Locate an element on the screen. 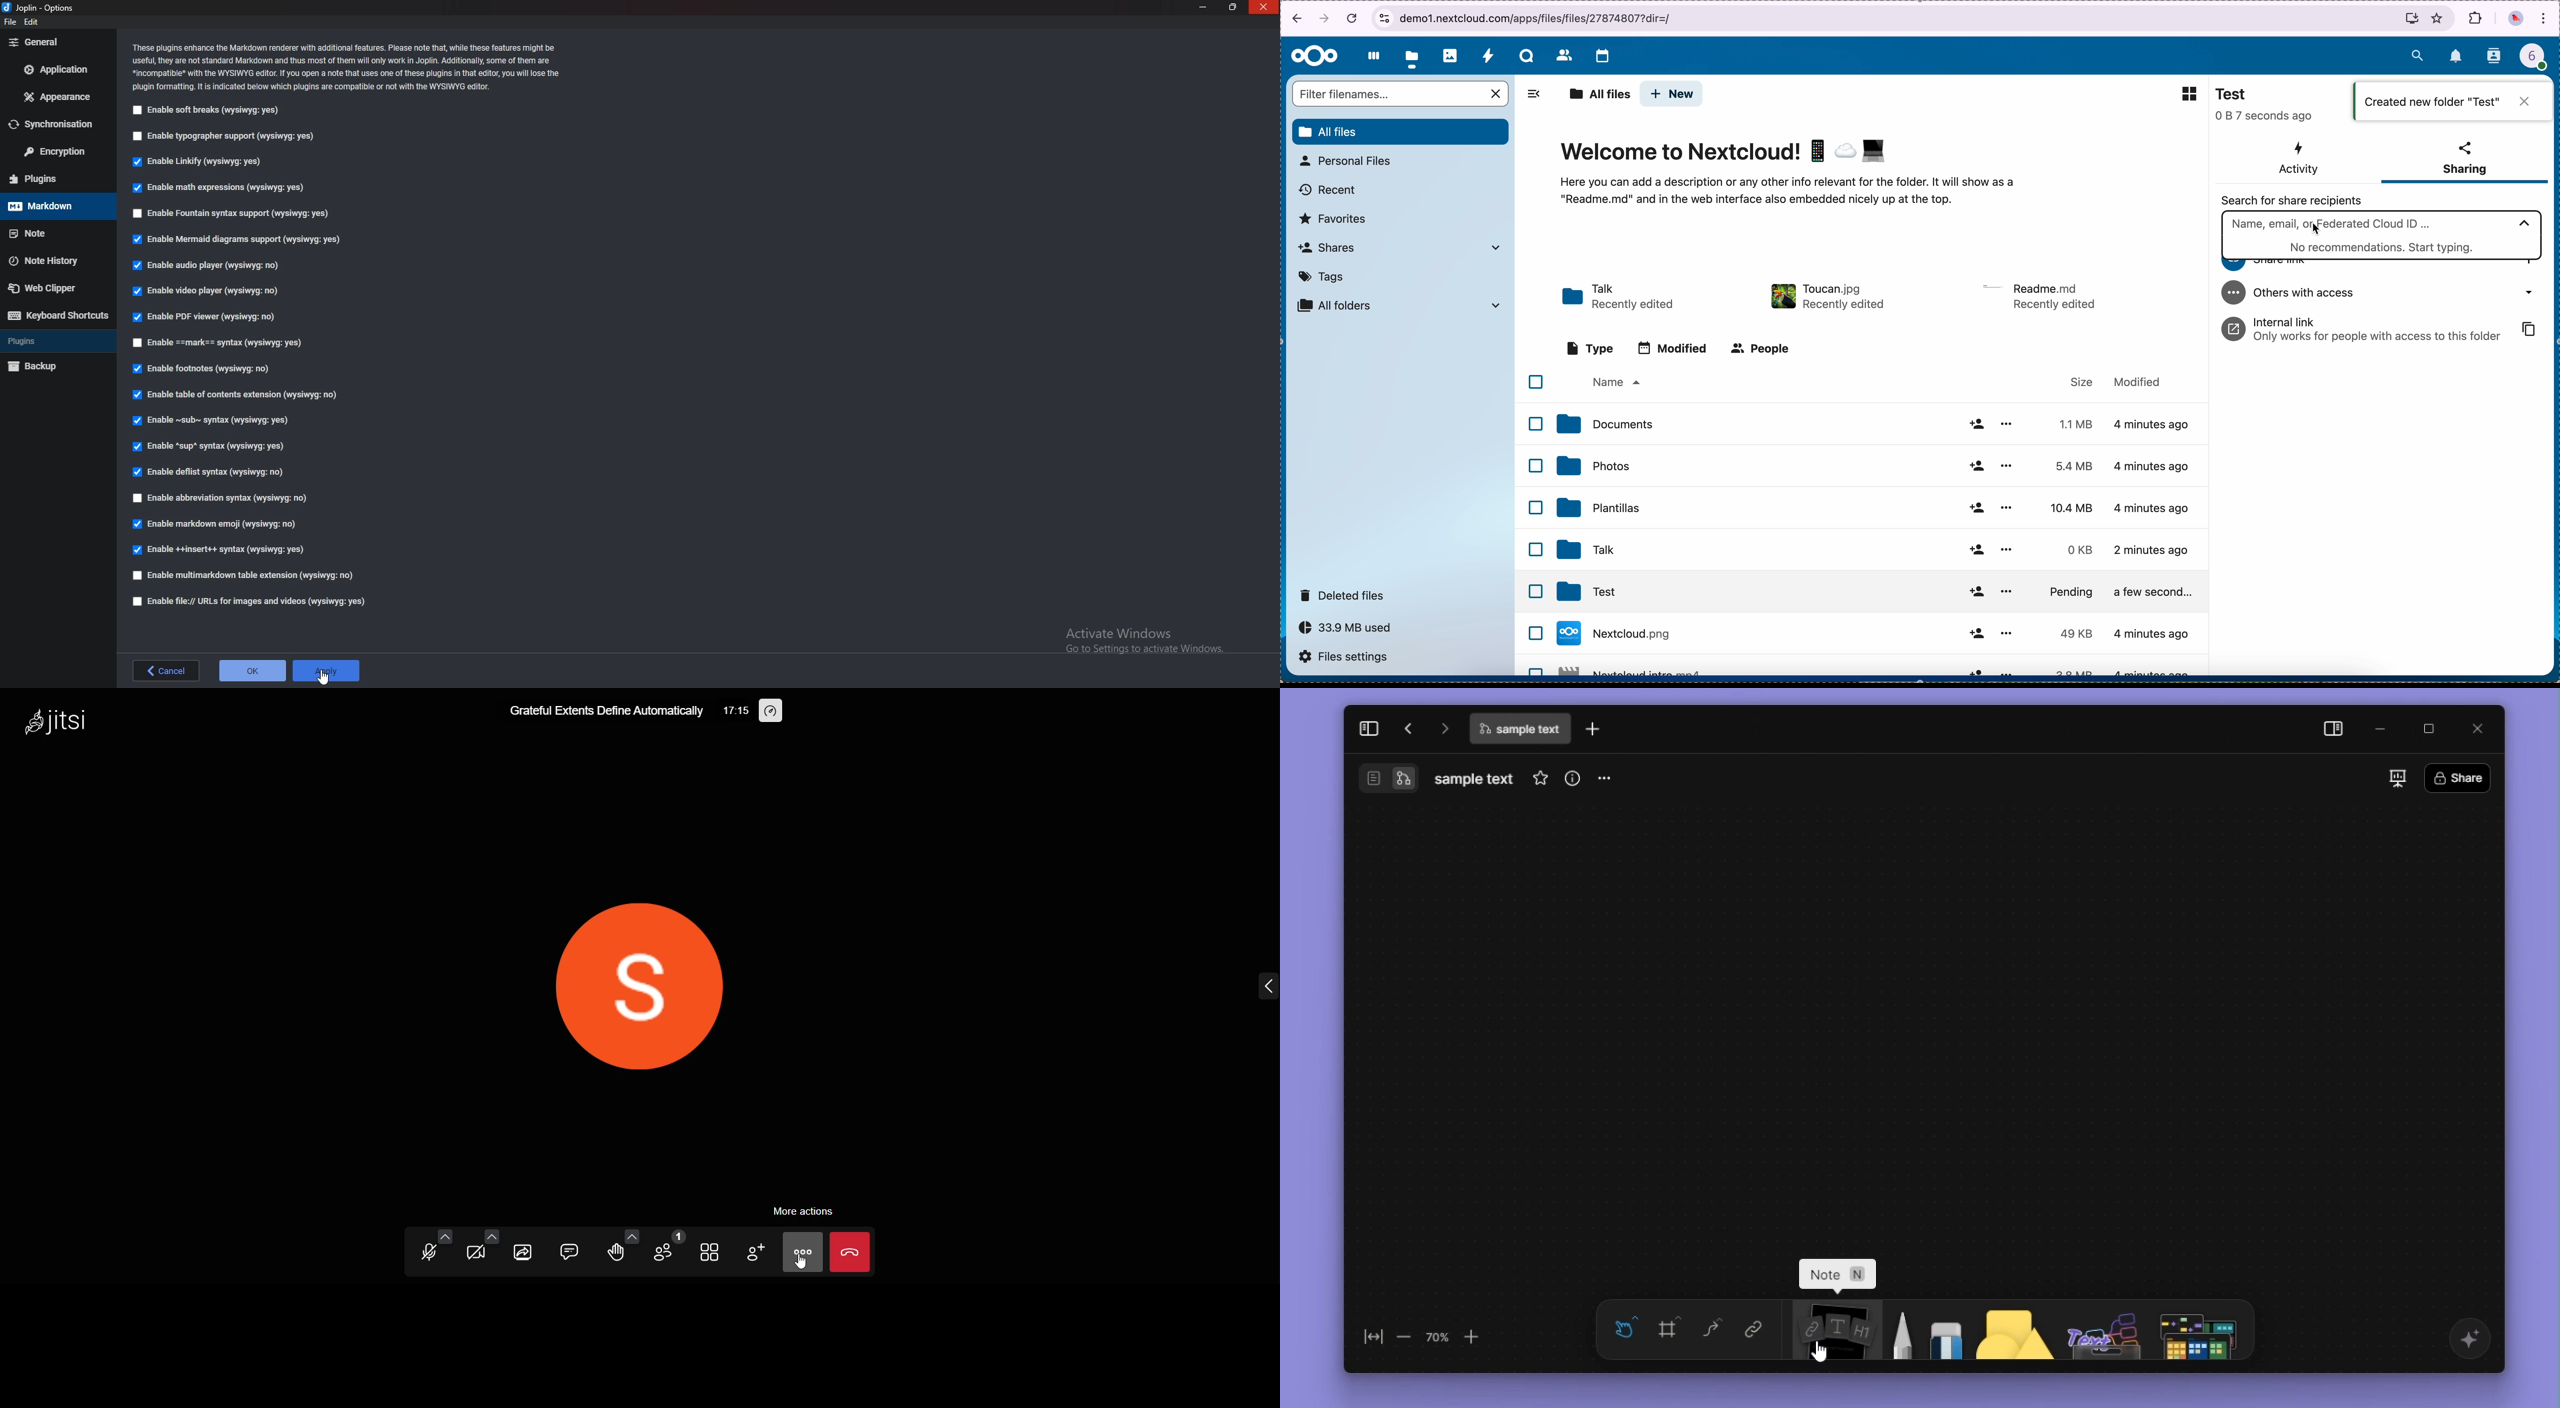  Synchronization is located at coordinates (55, 125).